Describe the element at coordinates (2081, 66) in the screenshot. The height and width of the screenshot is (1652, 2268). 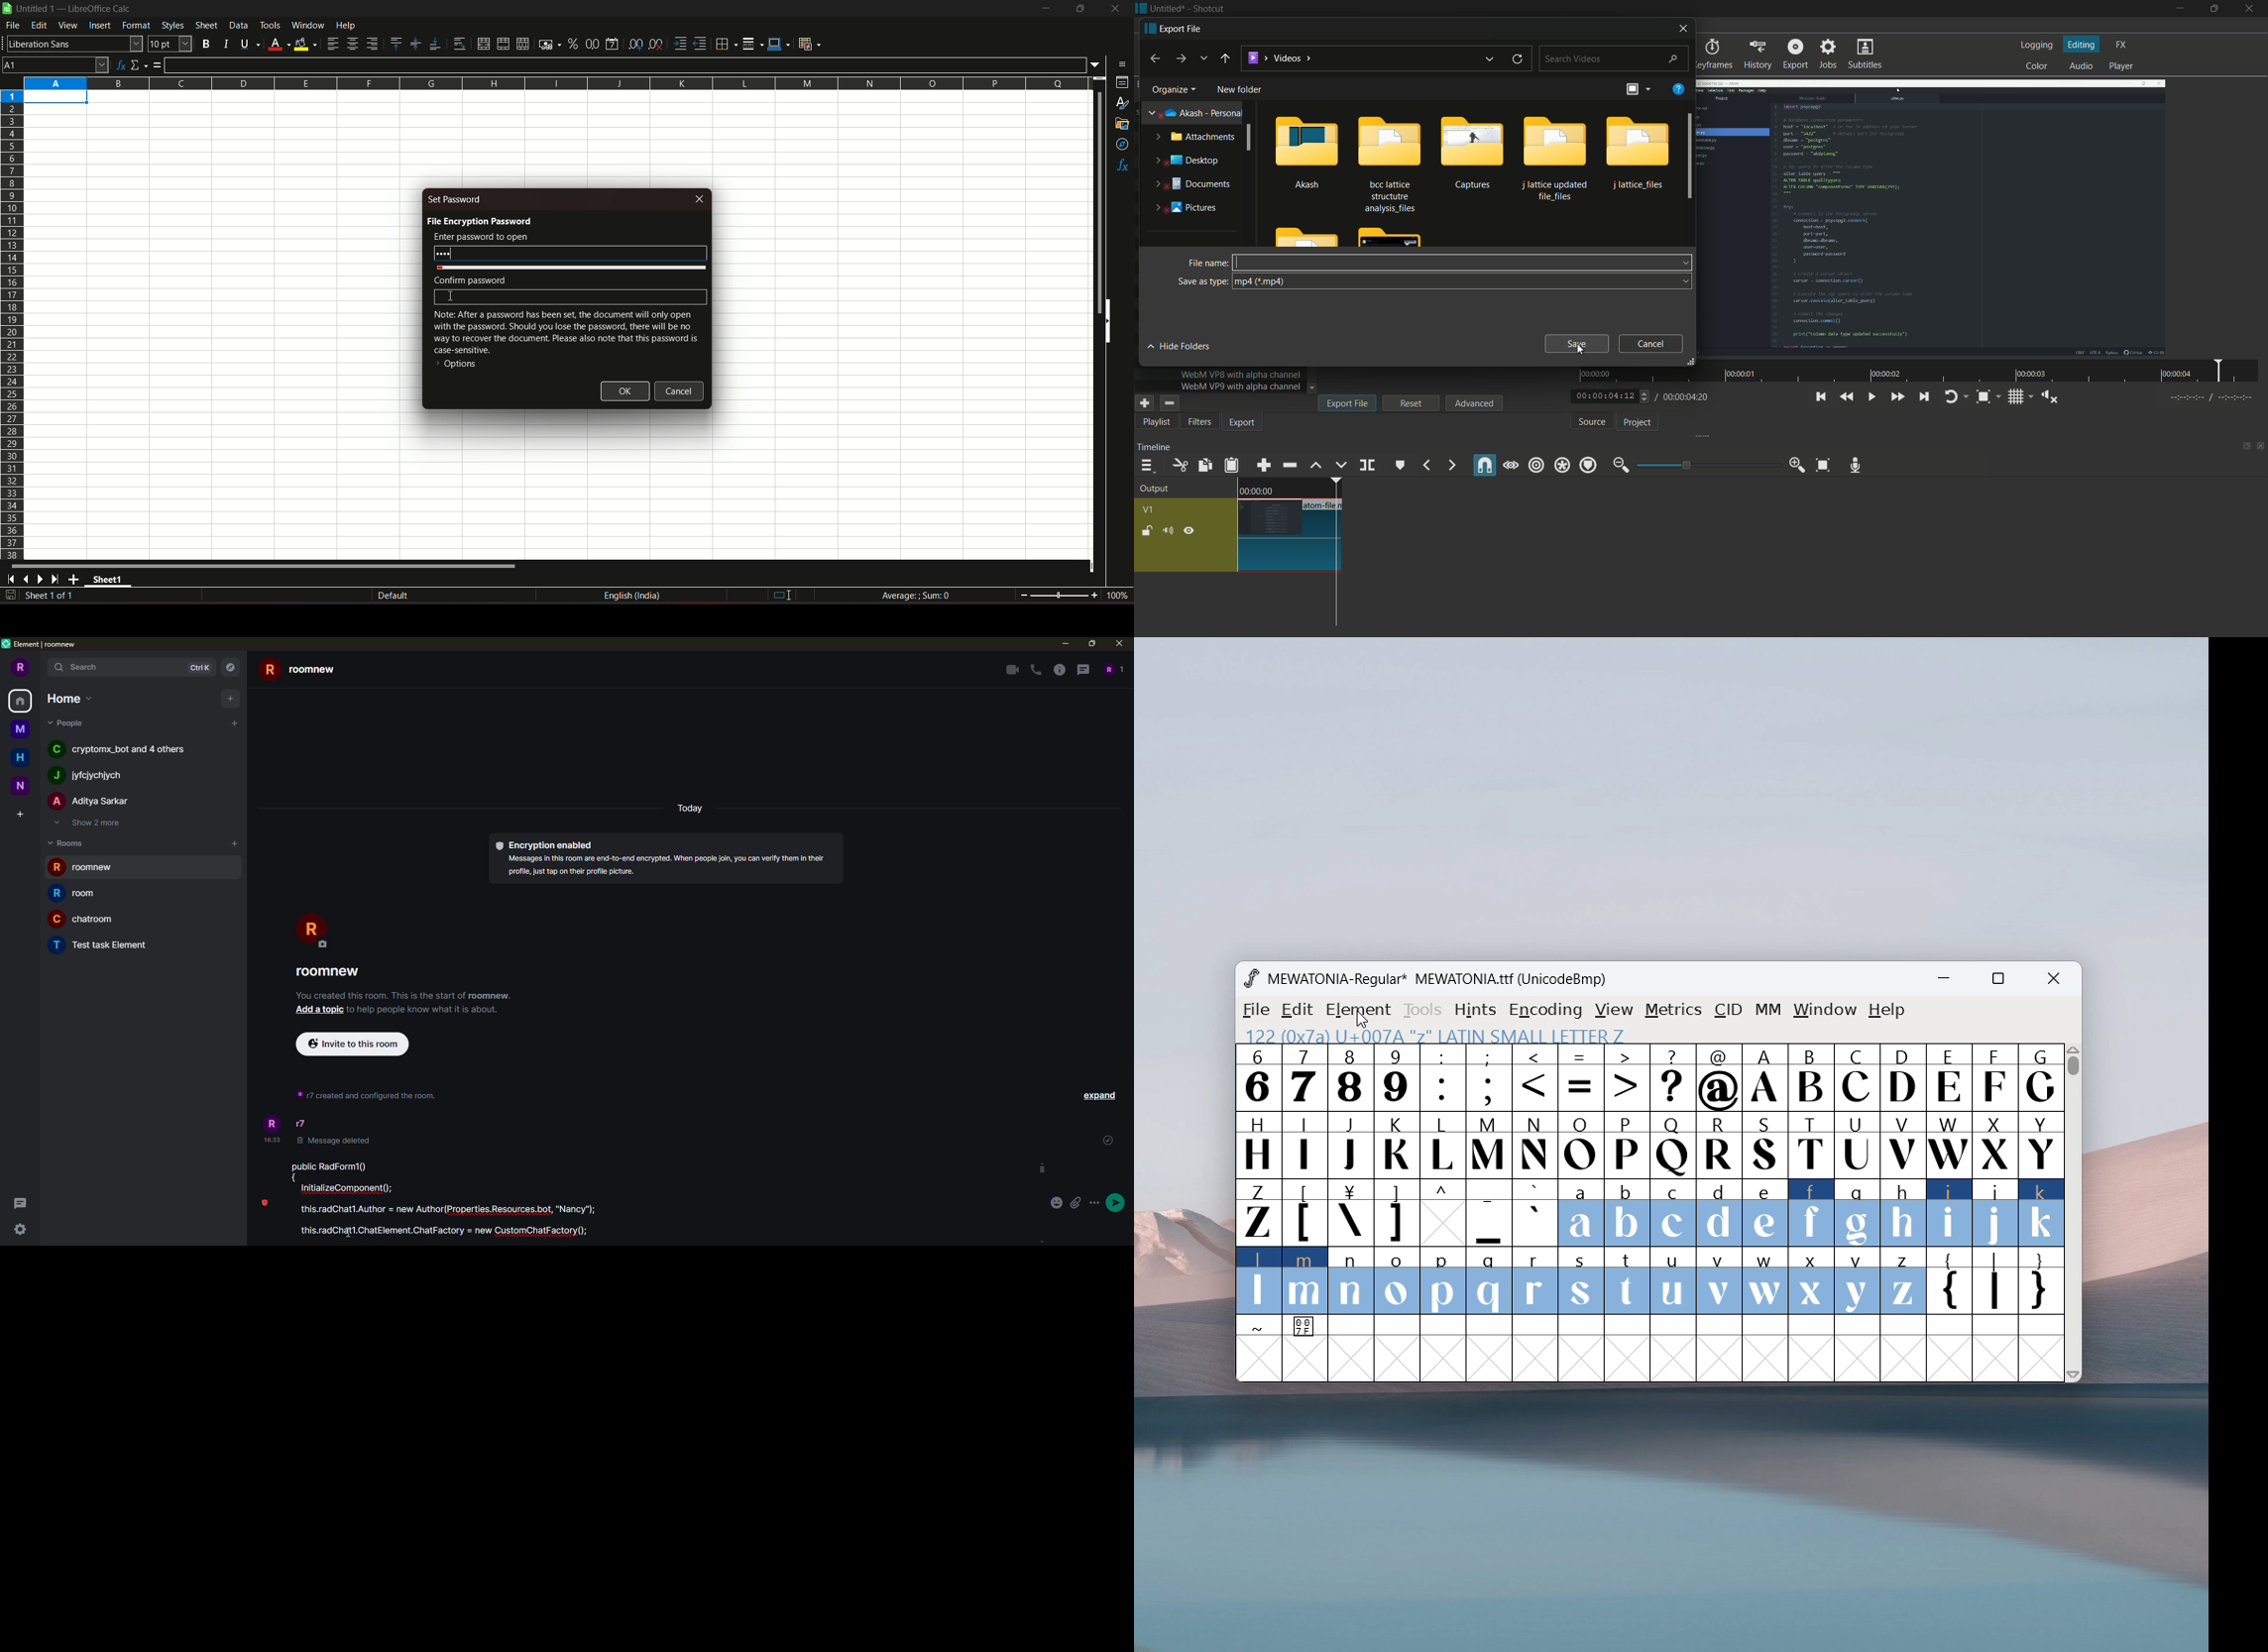
I see `audio` at that location.